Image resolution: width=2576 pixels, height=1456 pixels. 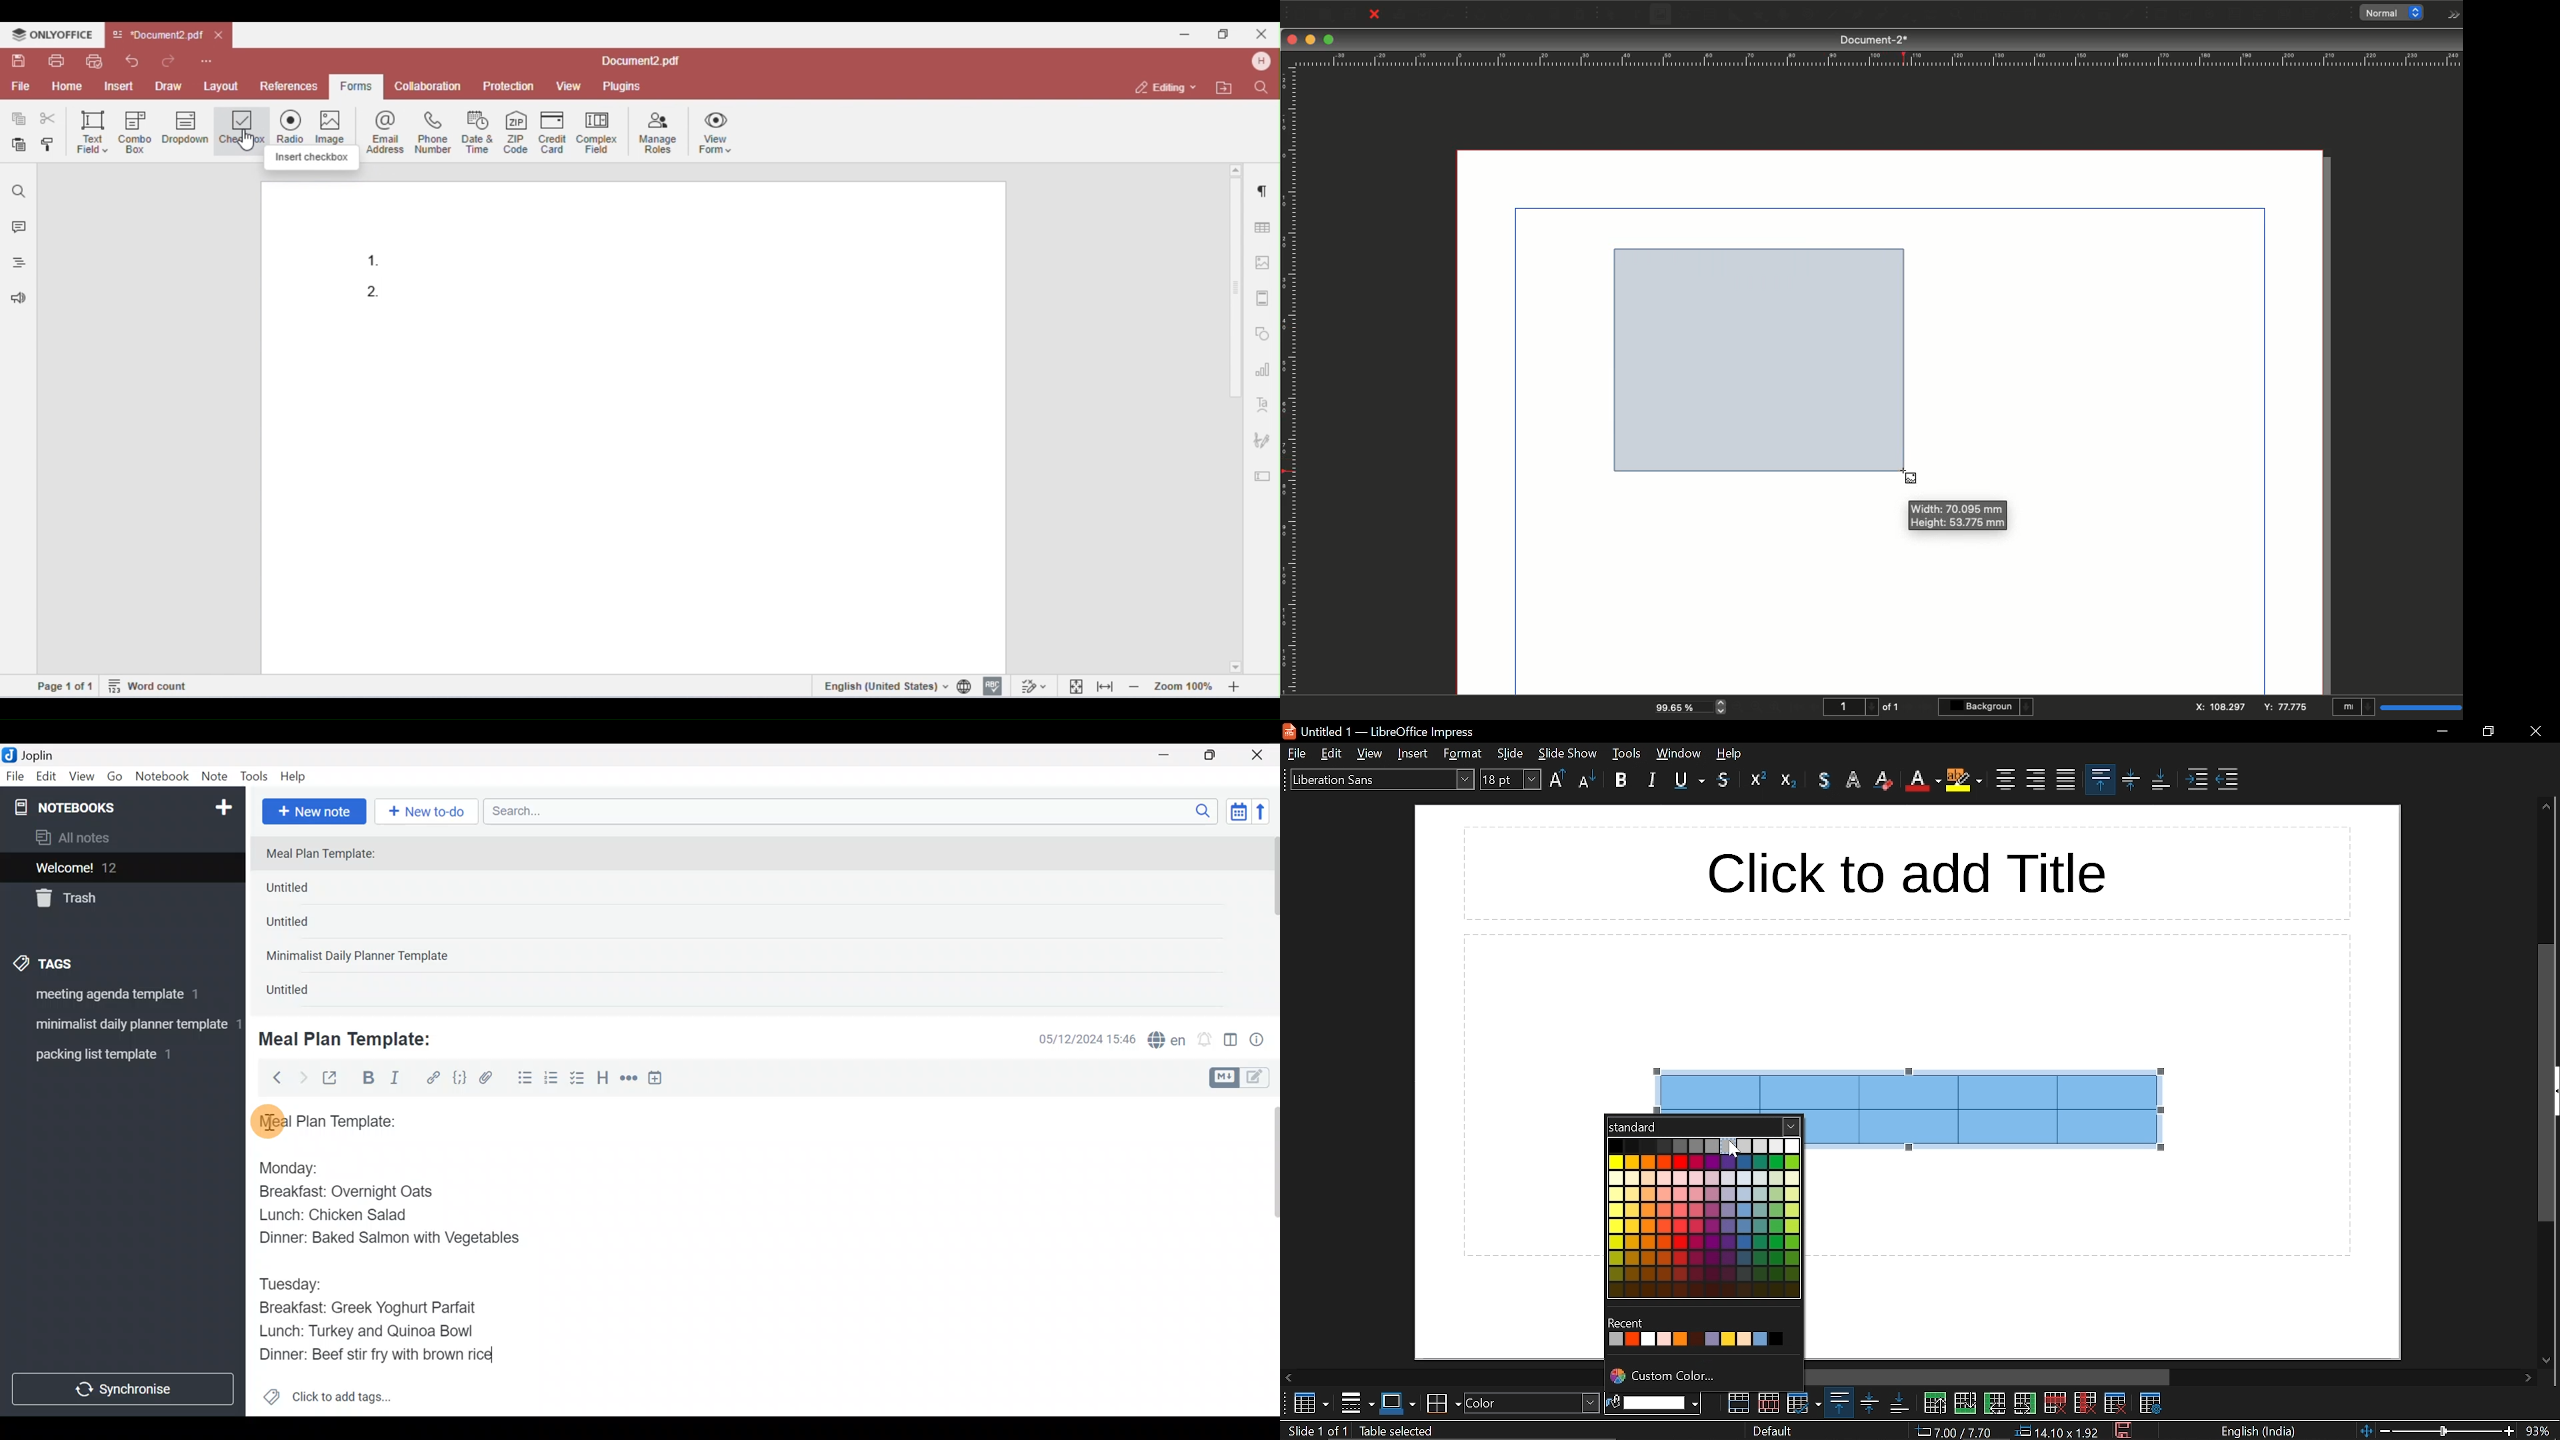 I want to click on current window, so click(x=1382, y=731).